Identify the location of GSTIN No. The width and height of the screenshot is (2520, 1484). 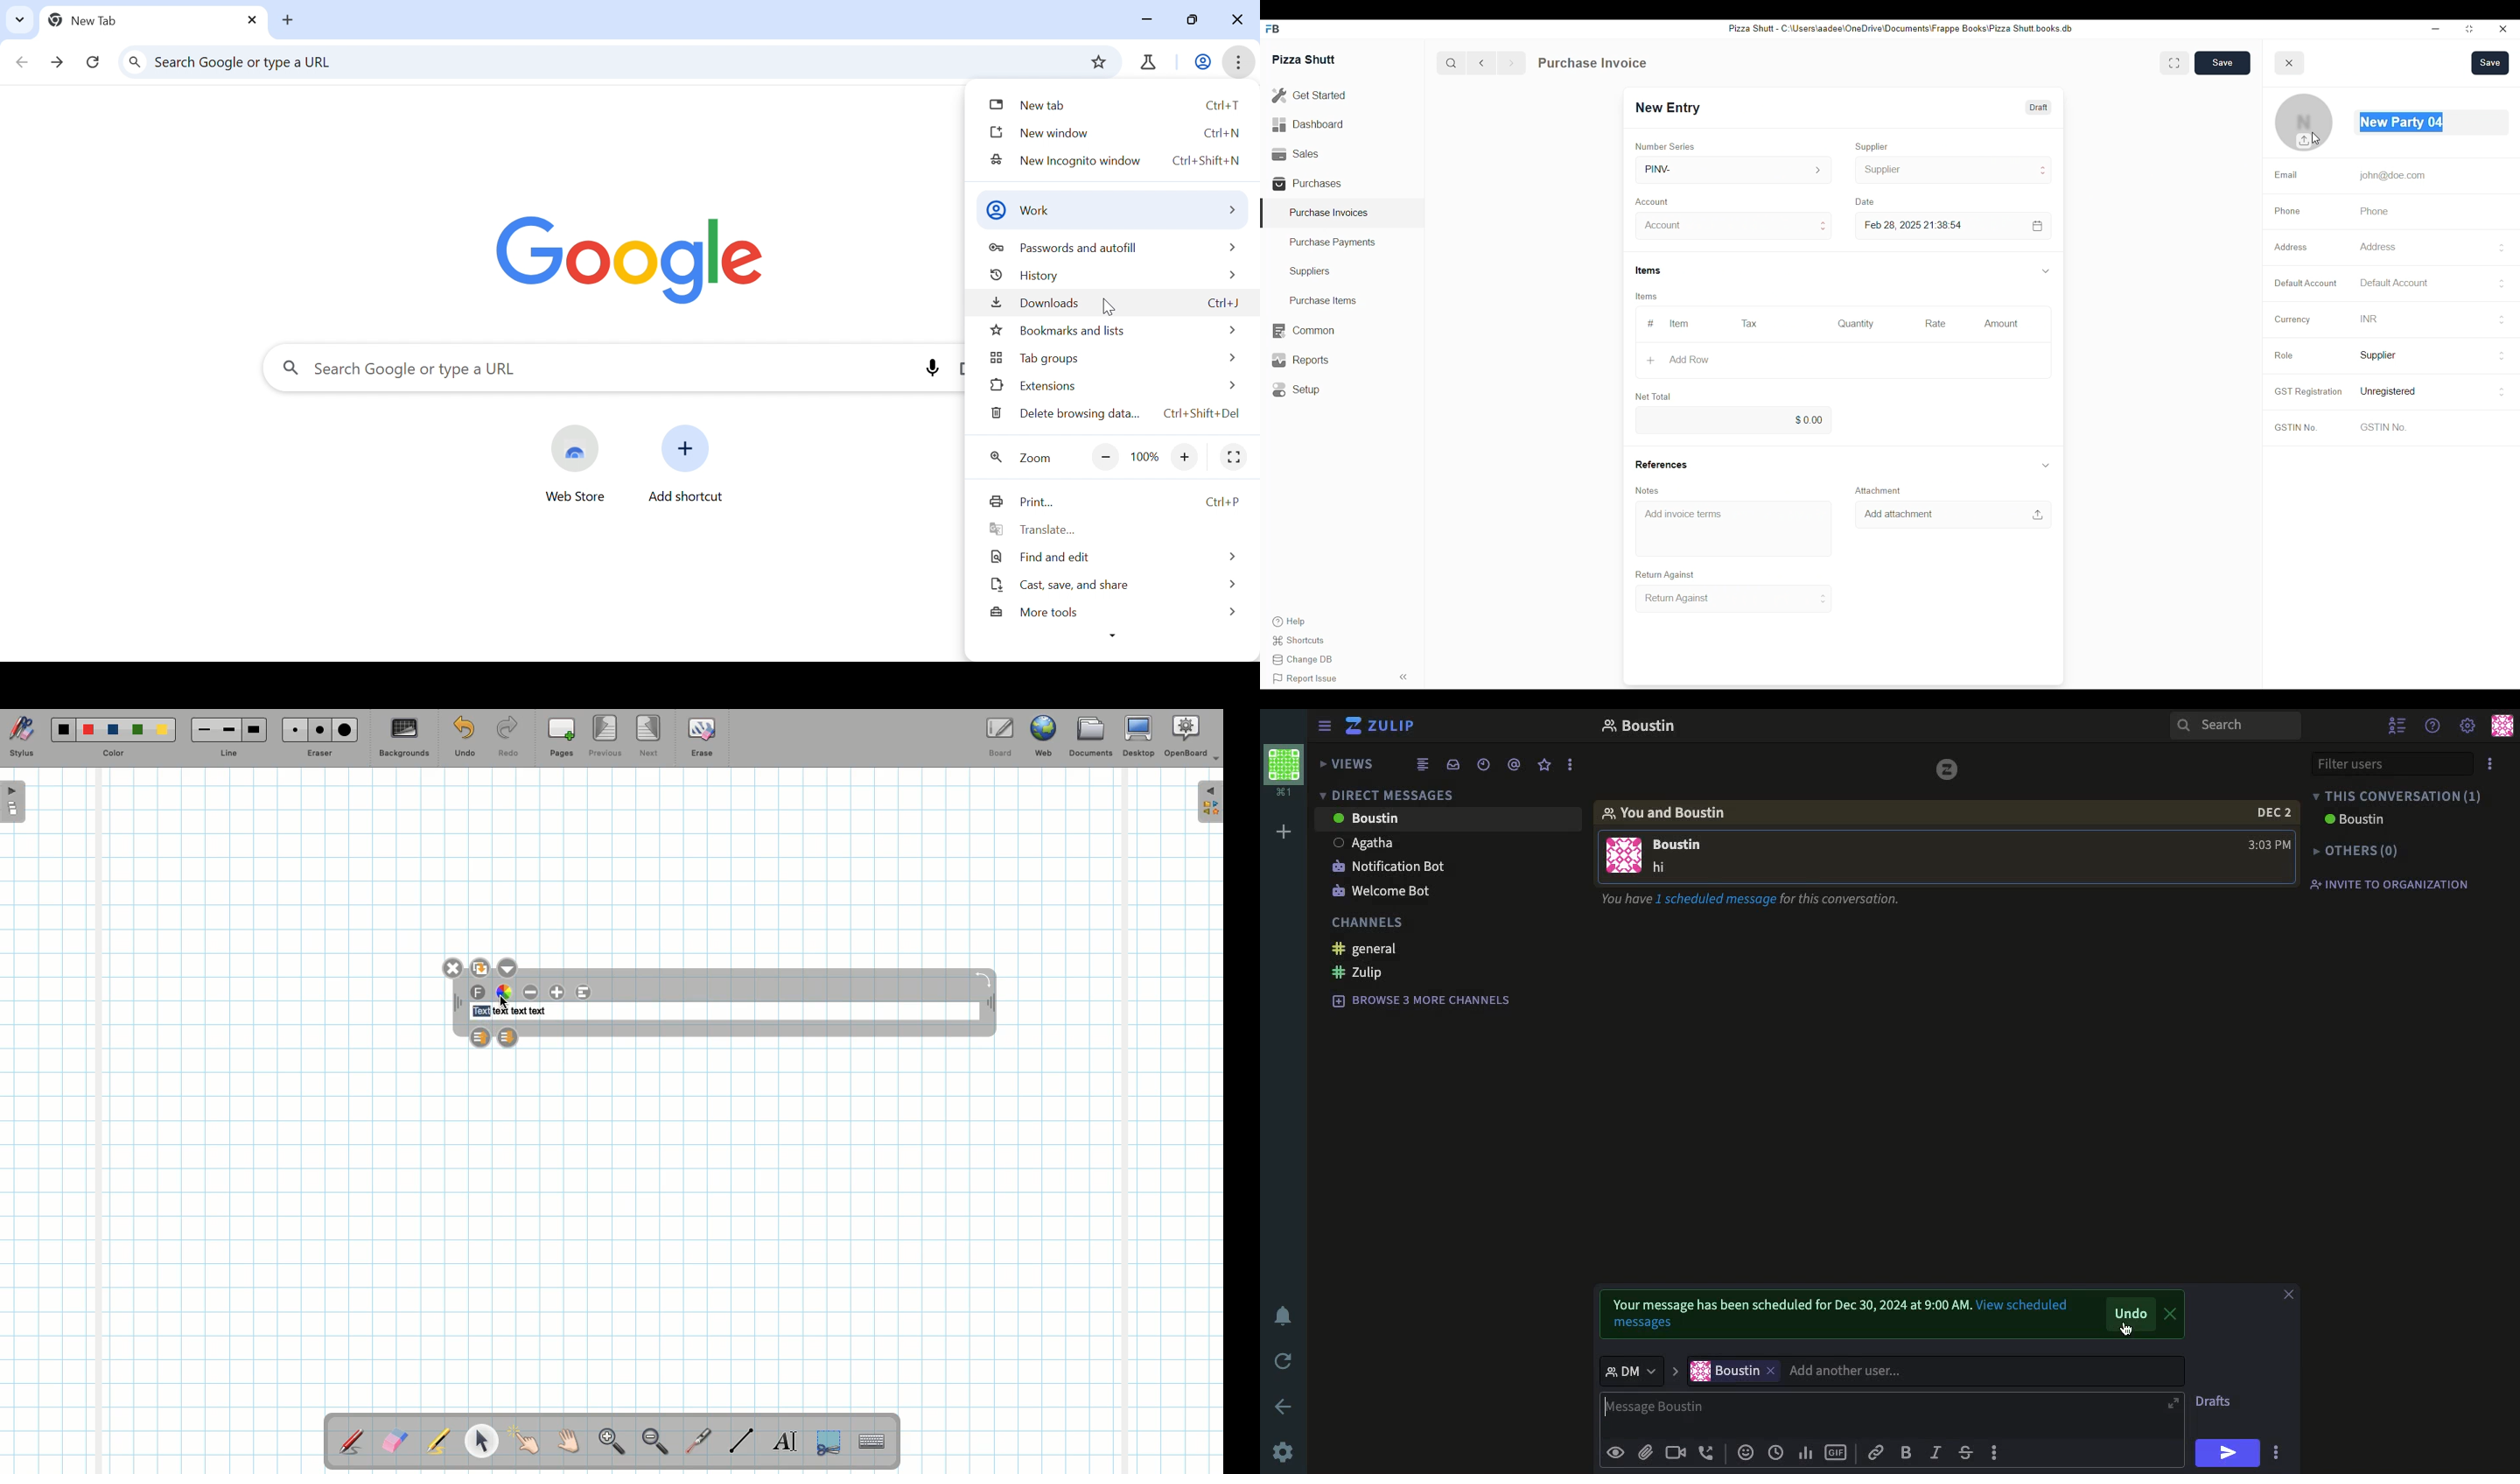
(2382, 427).